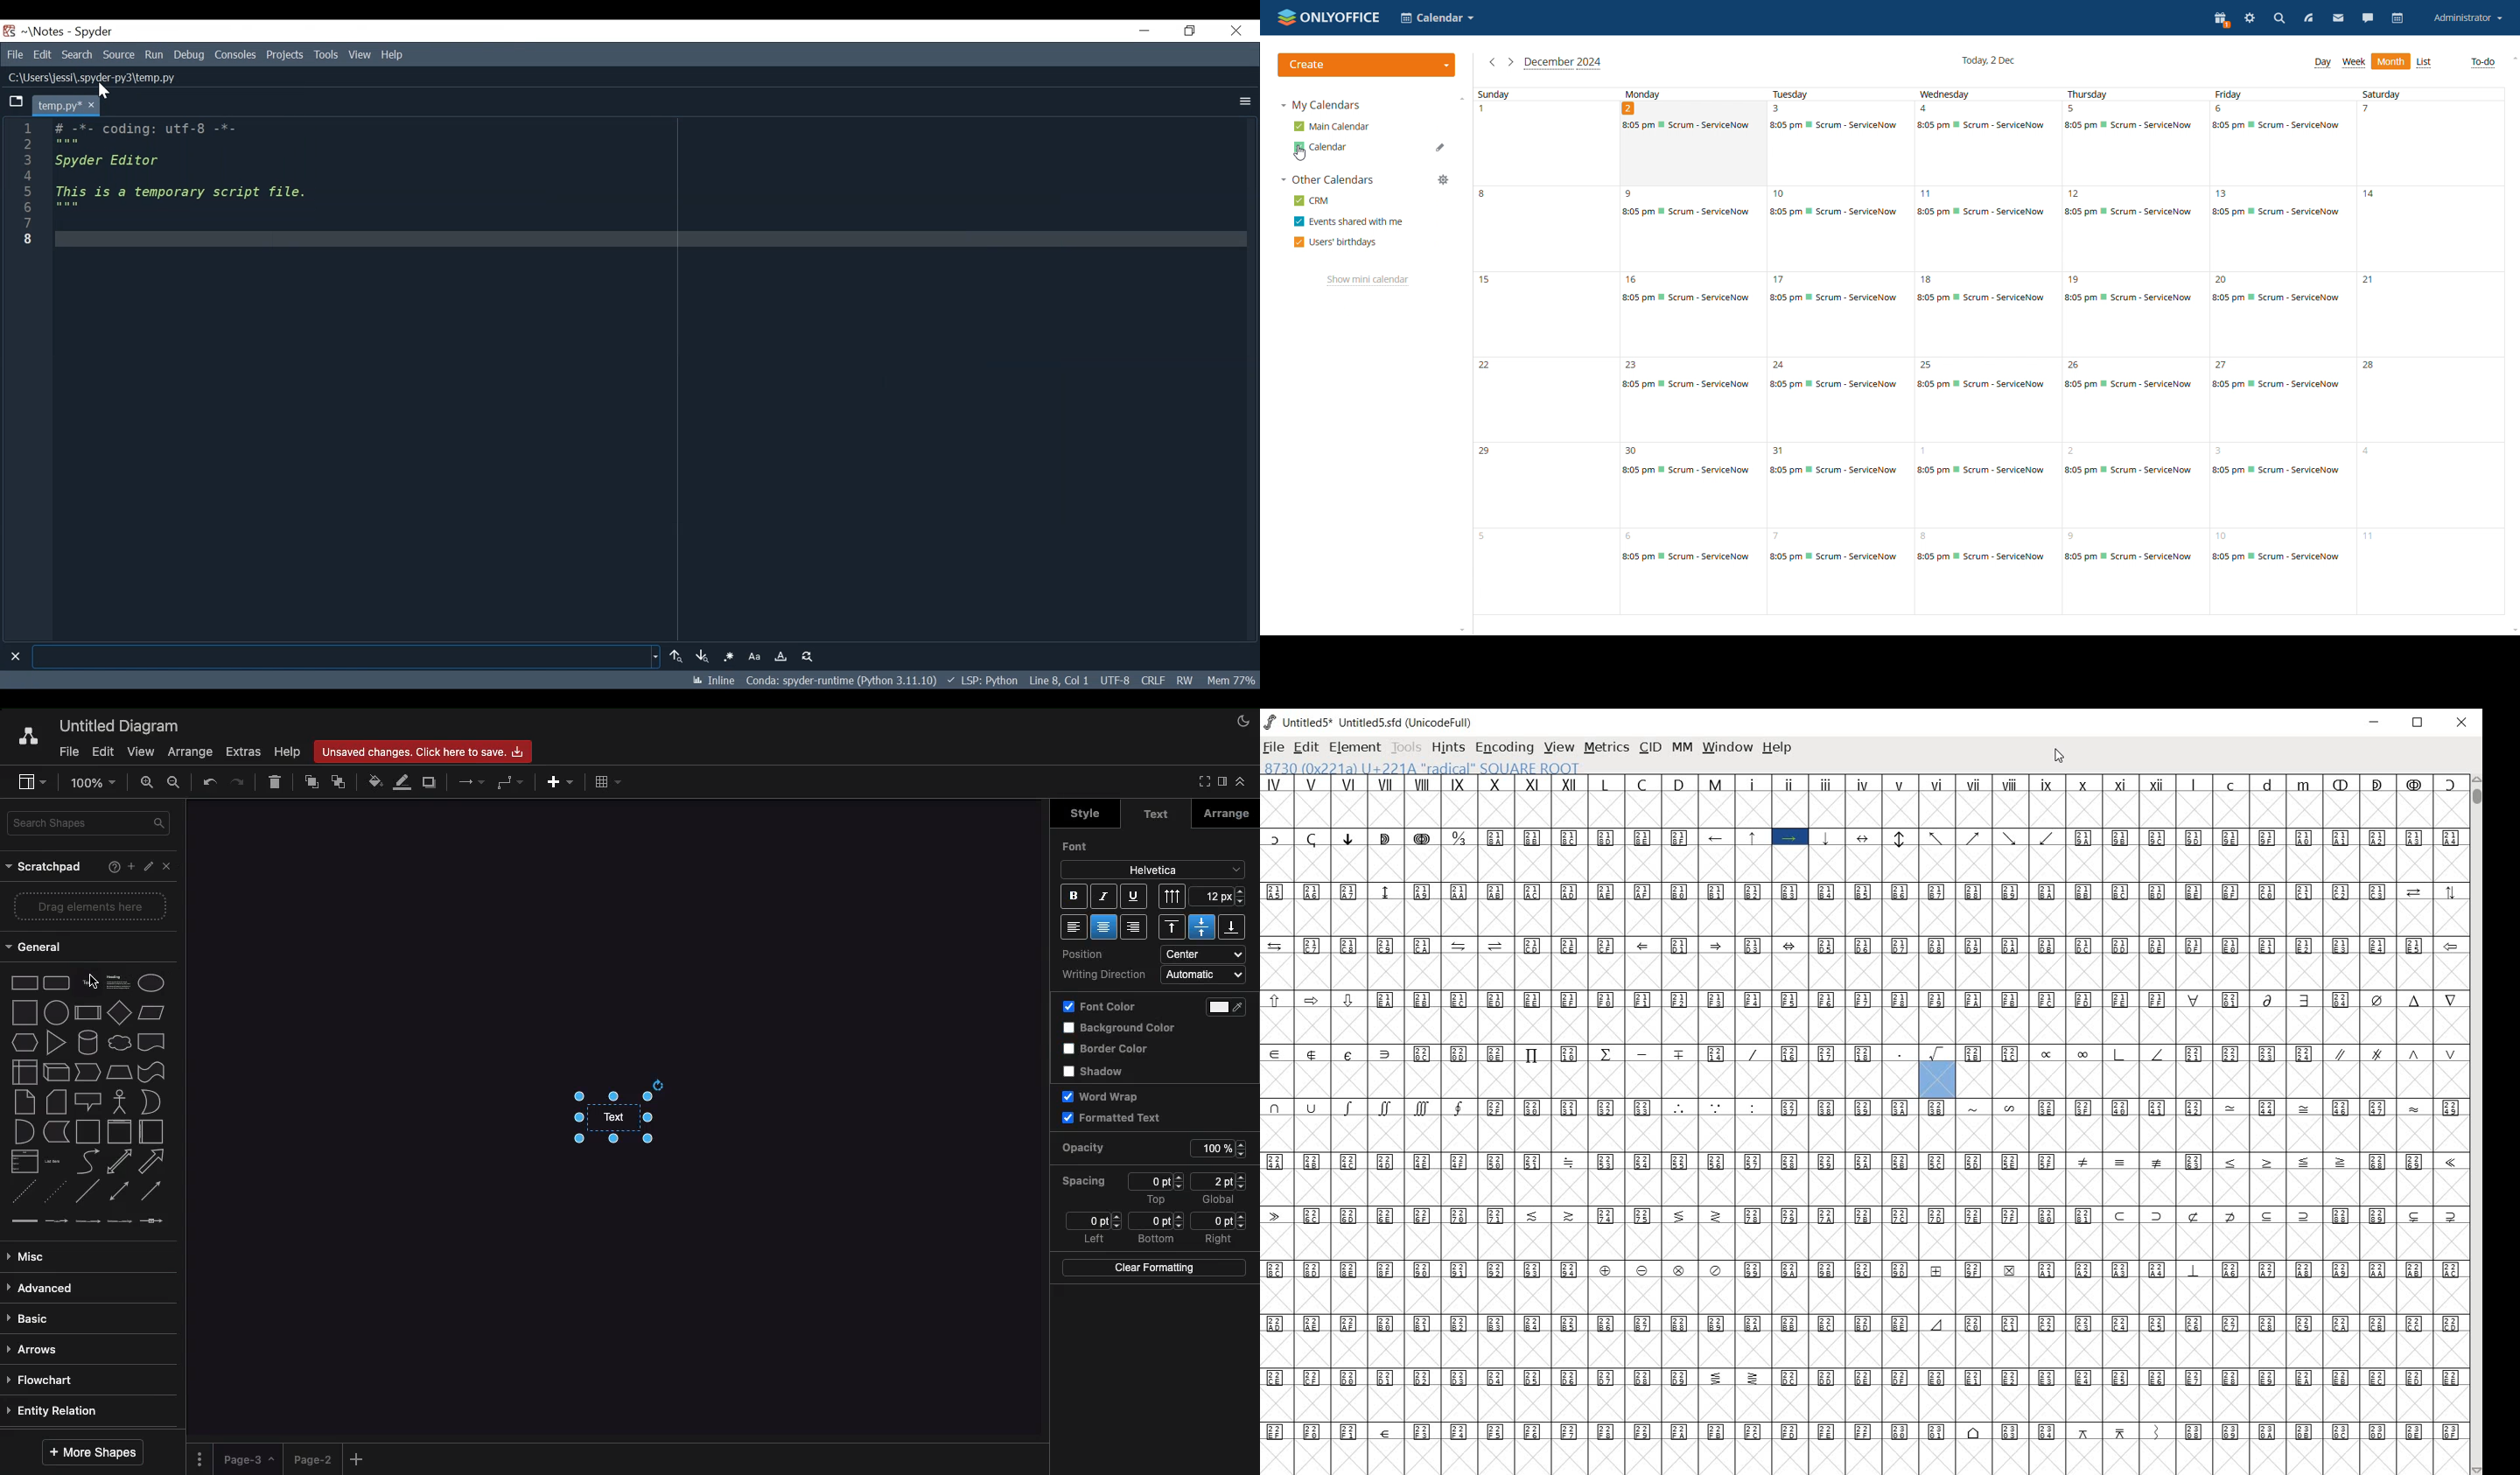  I want to click on connector with label, so click(56, 1222).